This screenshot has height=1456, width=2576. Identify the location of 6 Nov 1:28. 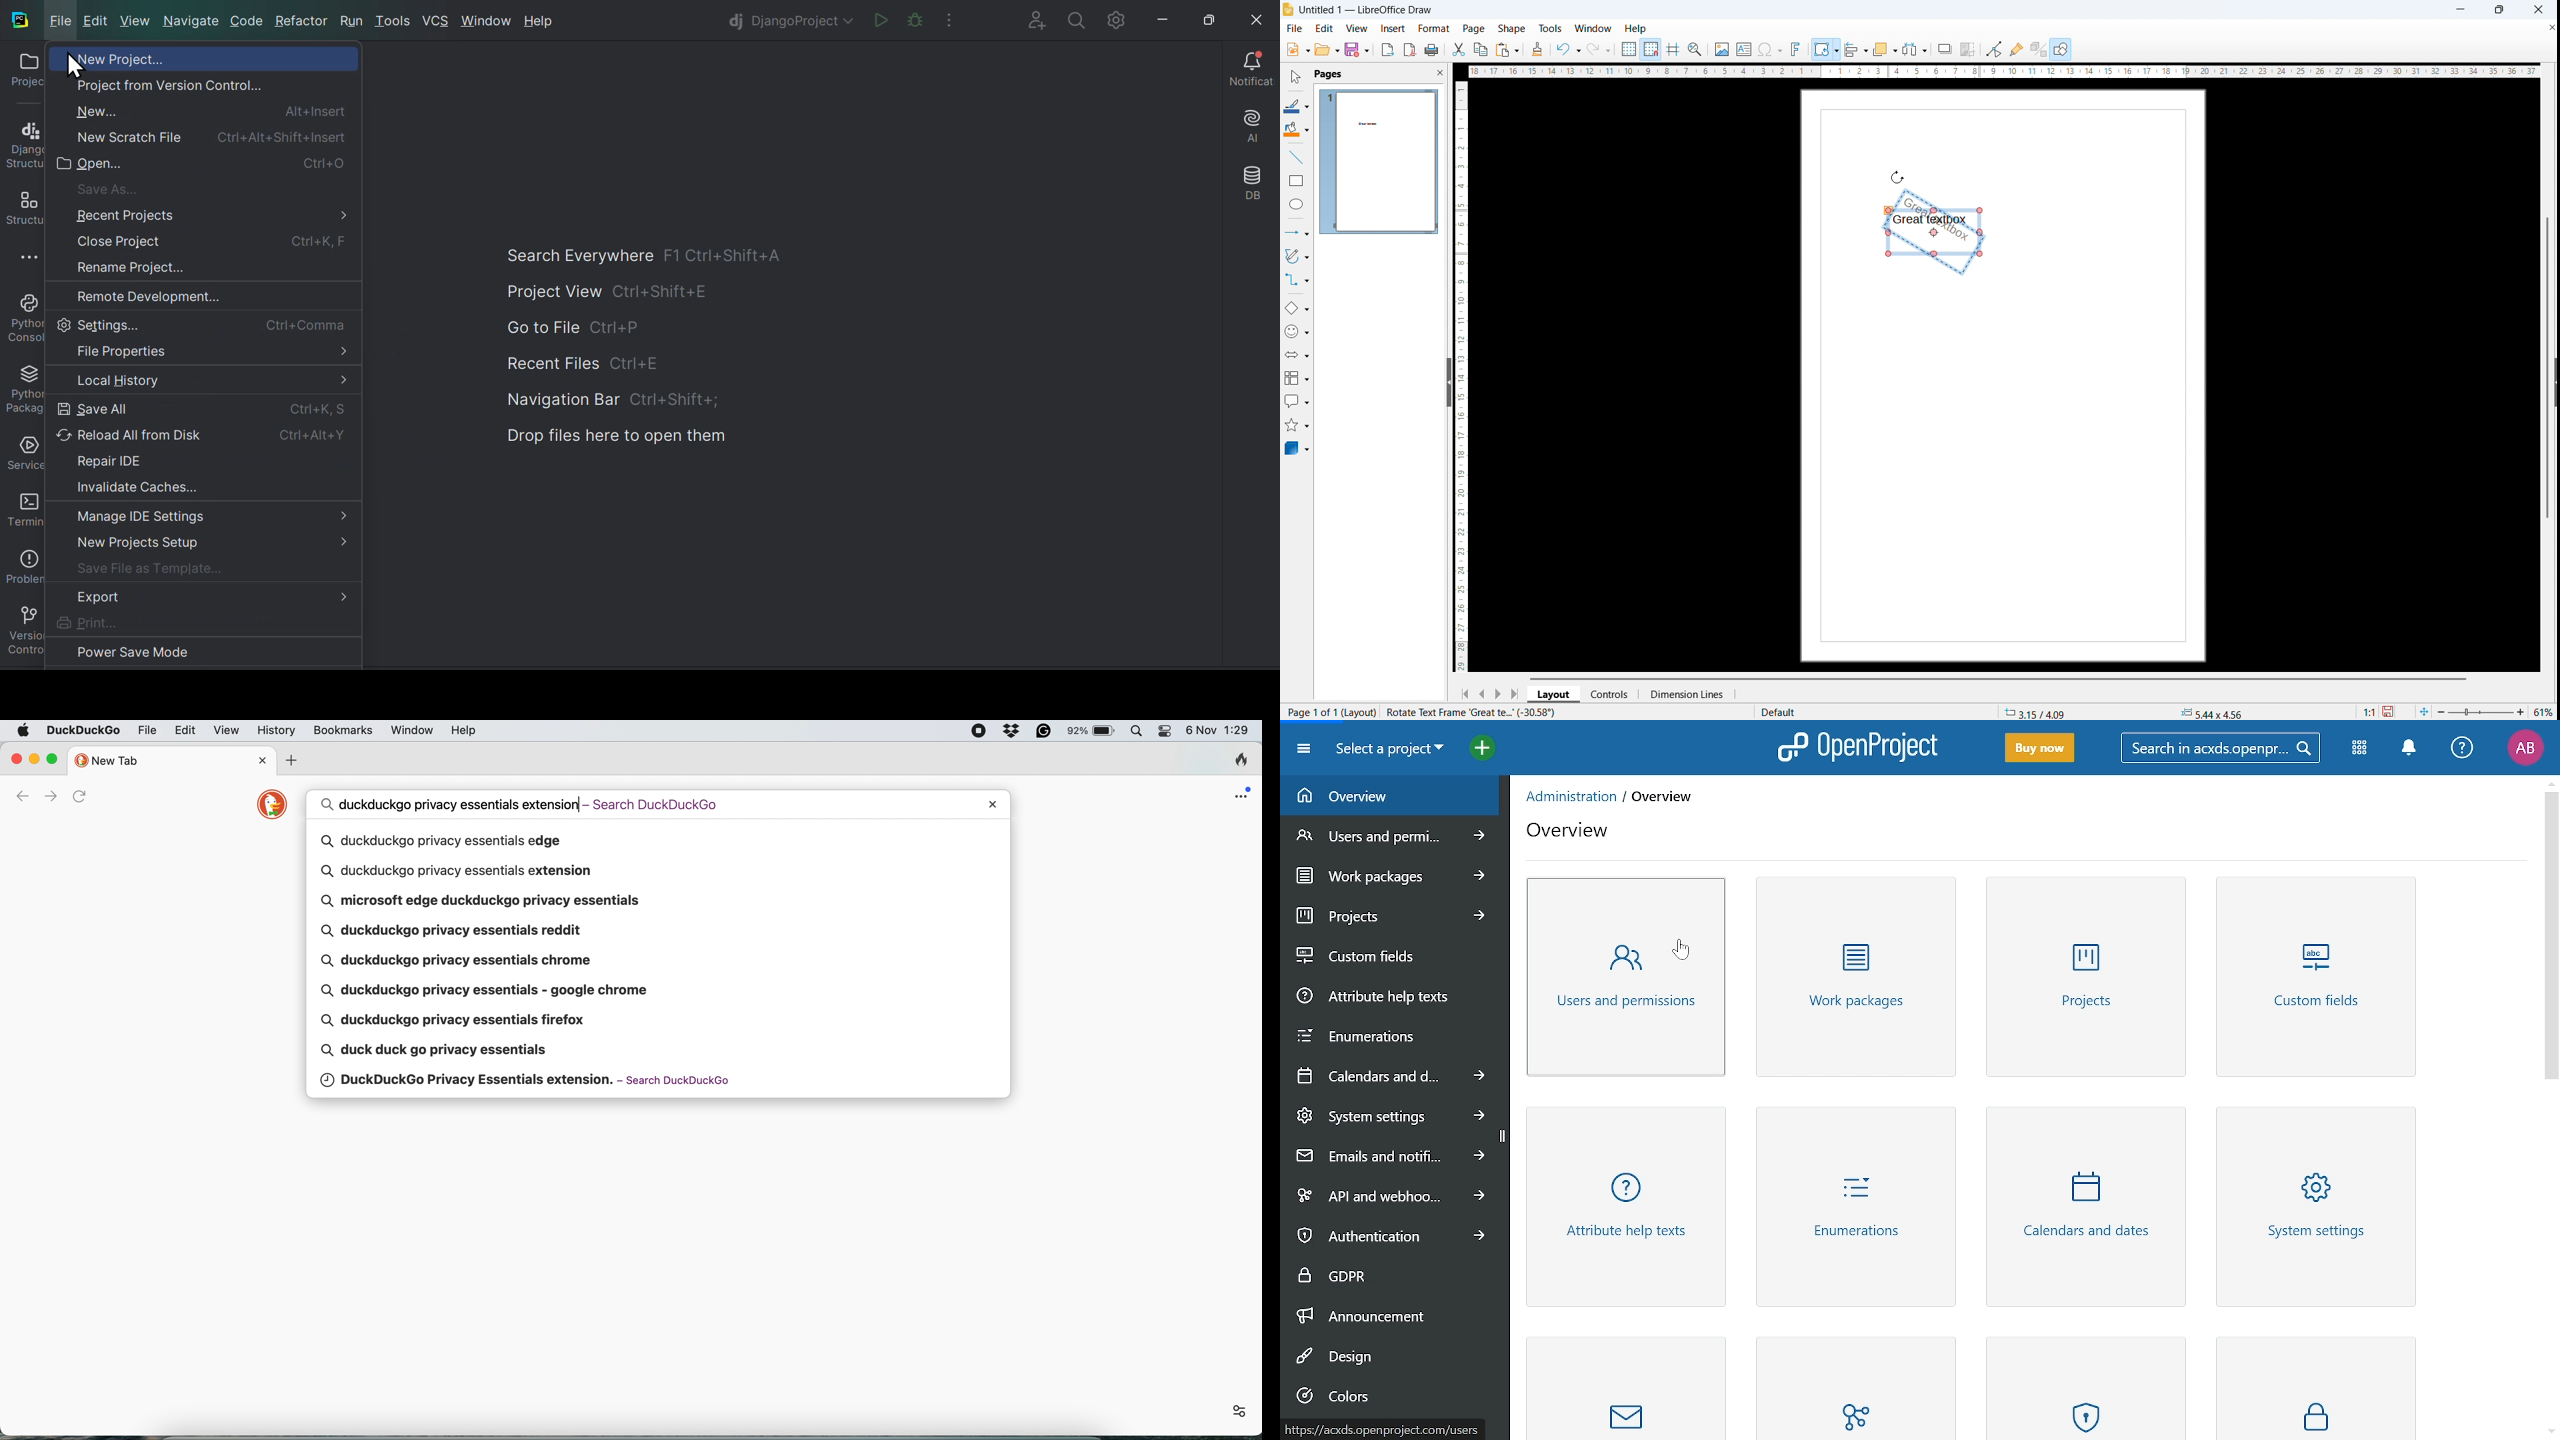
(1219, 730).